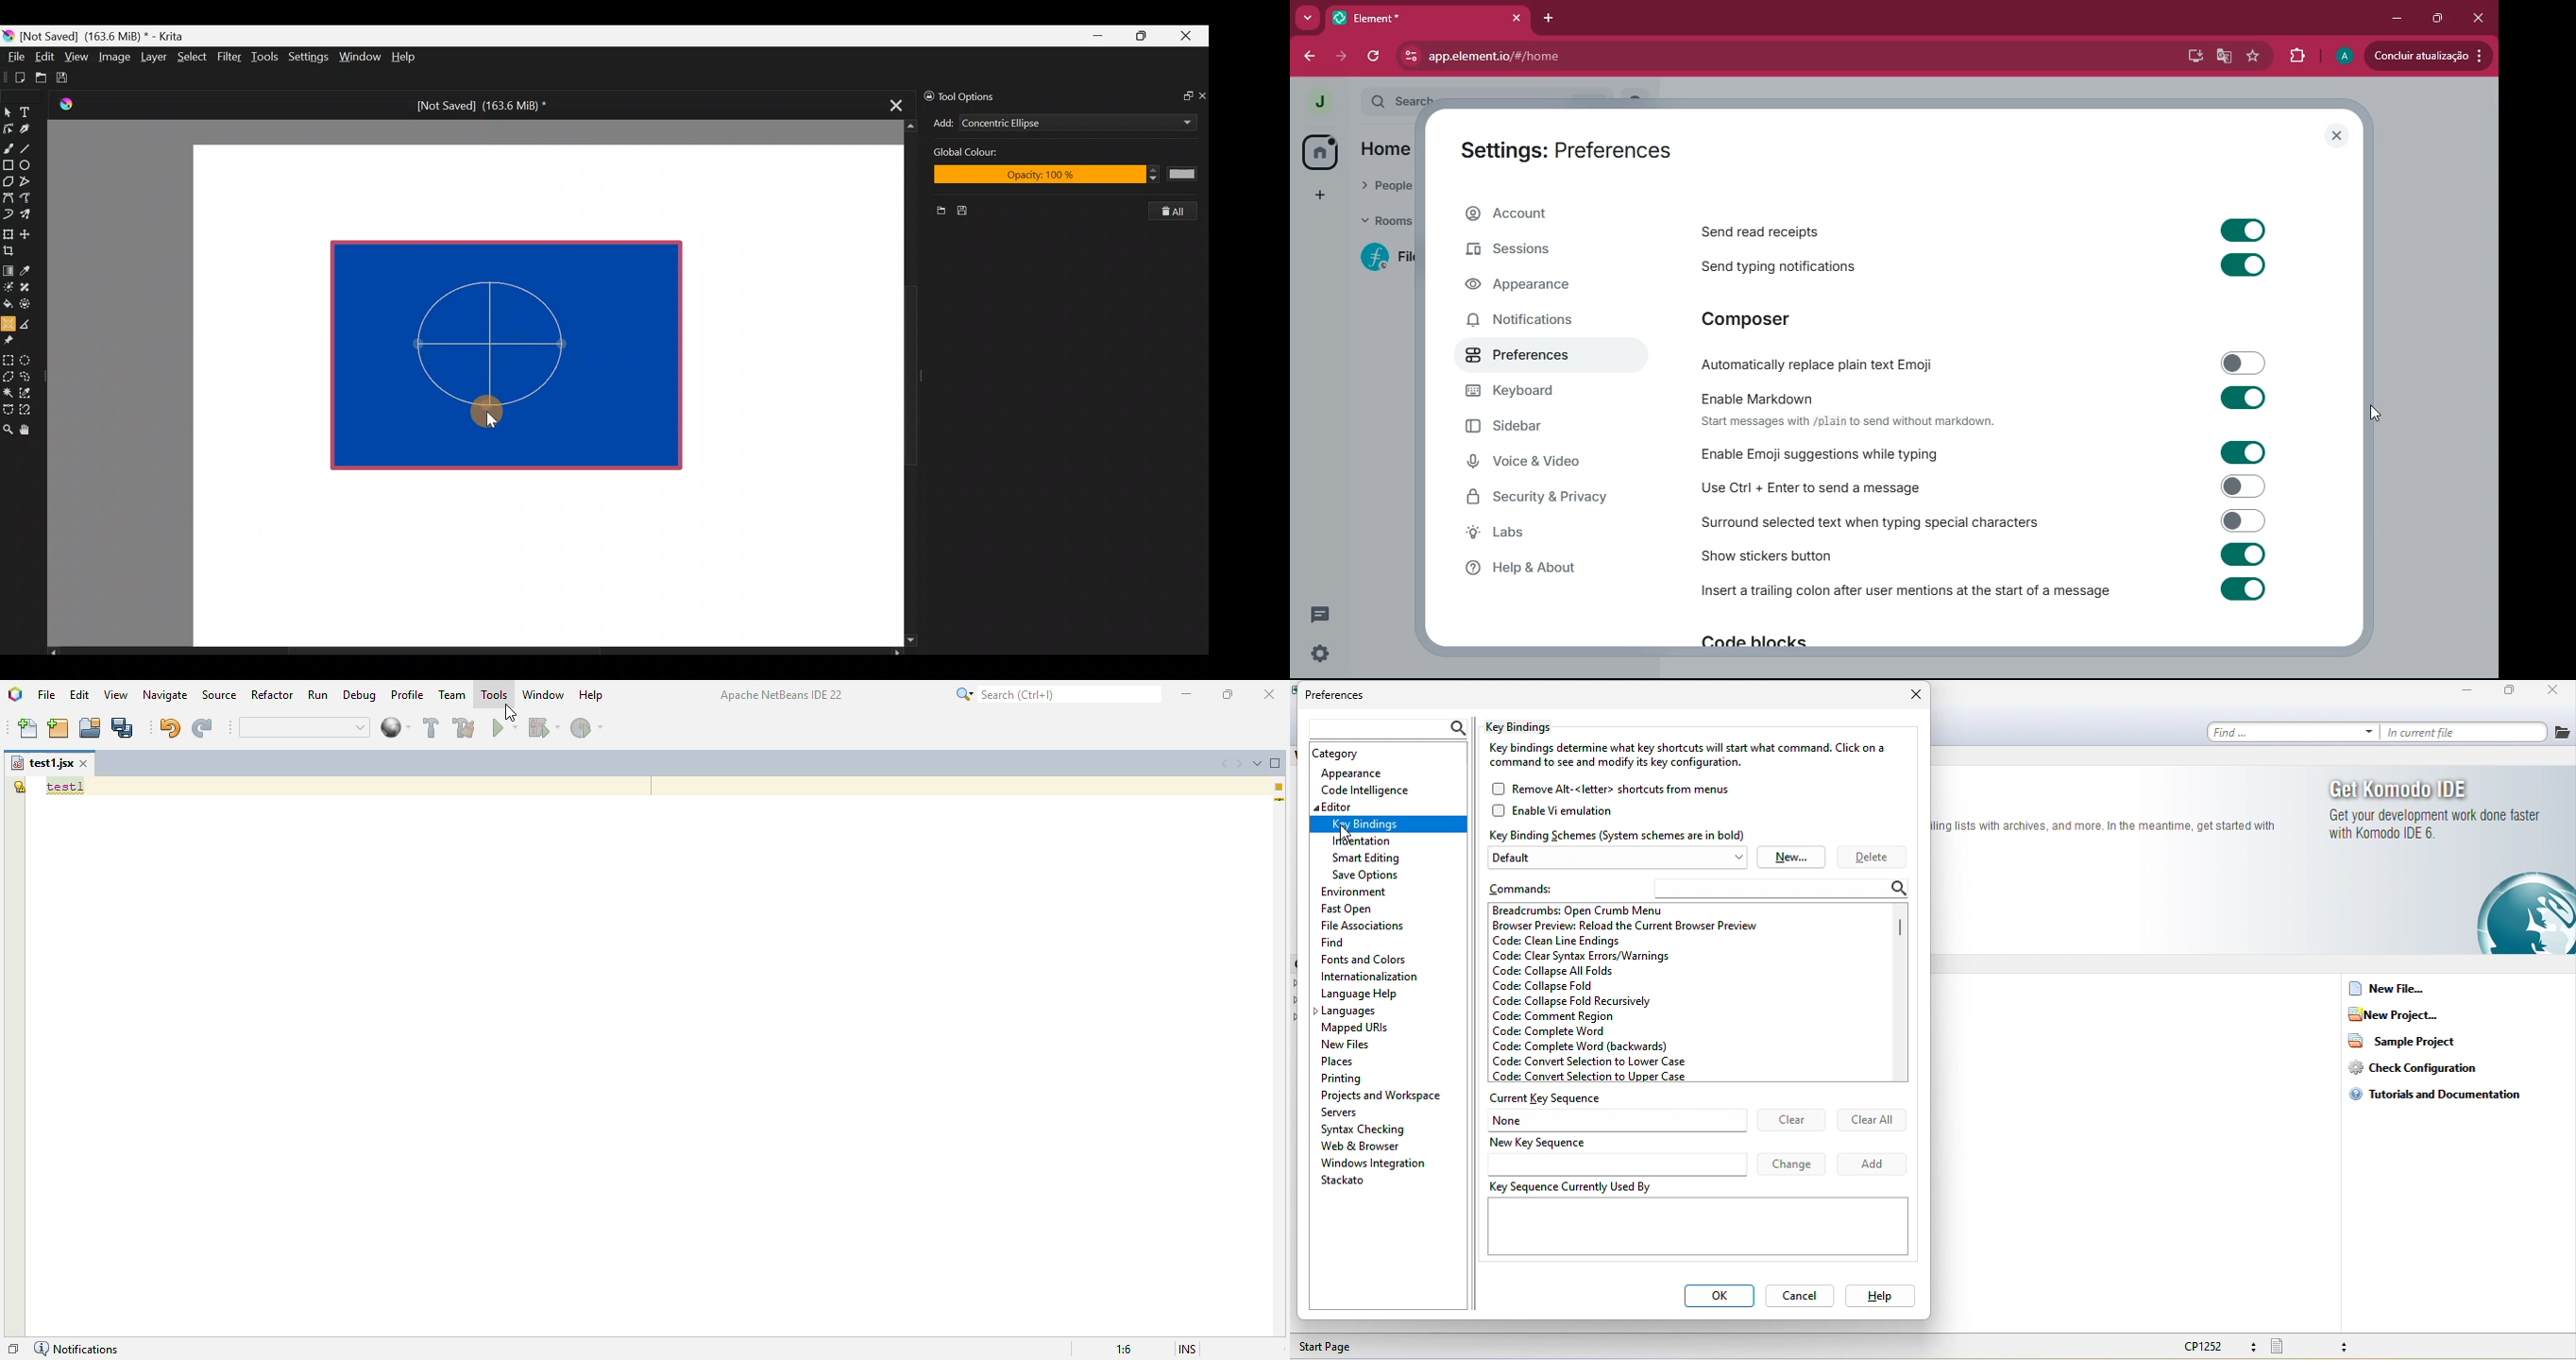  I want to click on Clear all, so click(1178, 211).